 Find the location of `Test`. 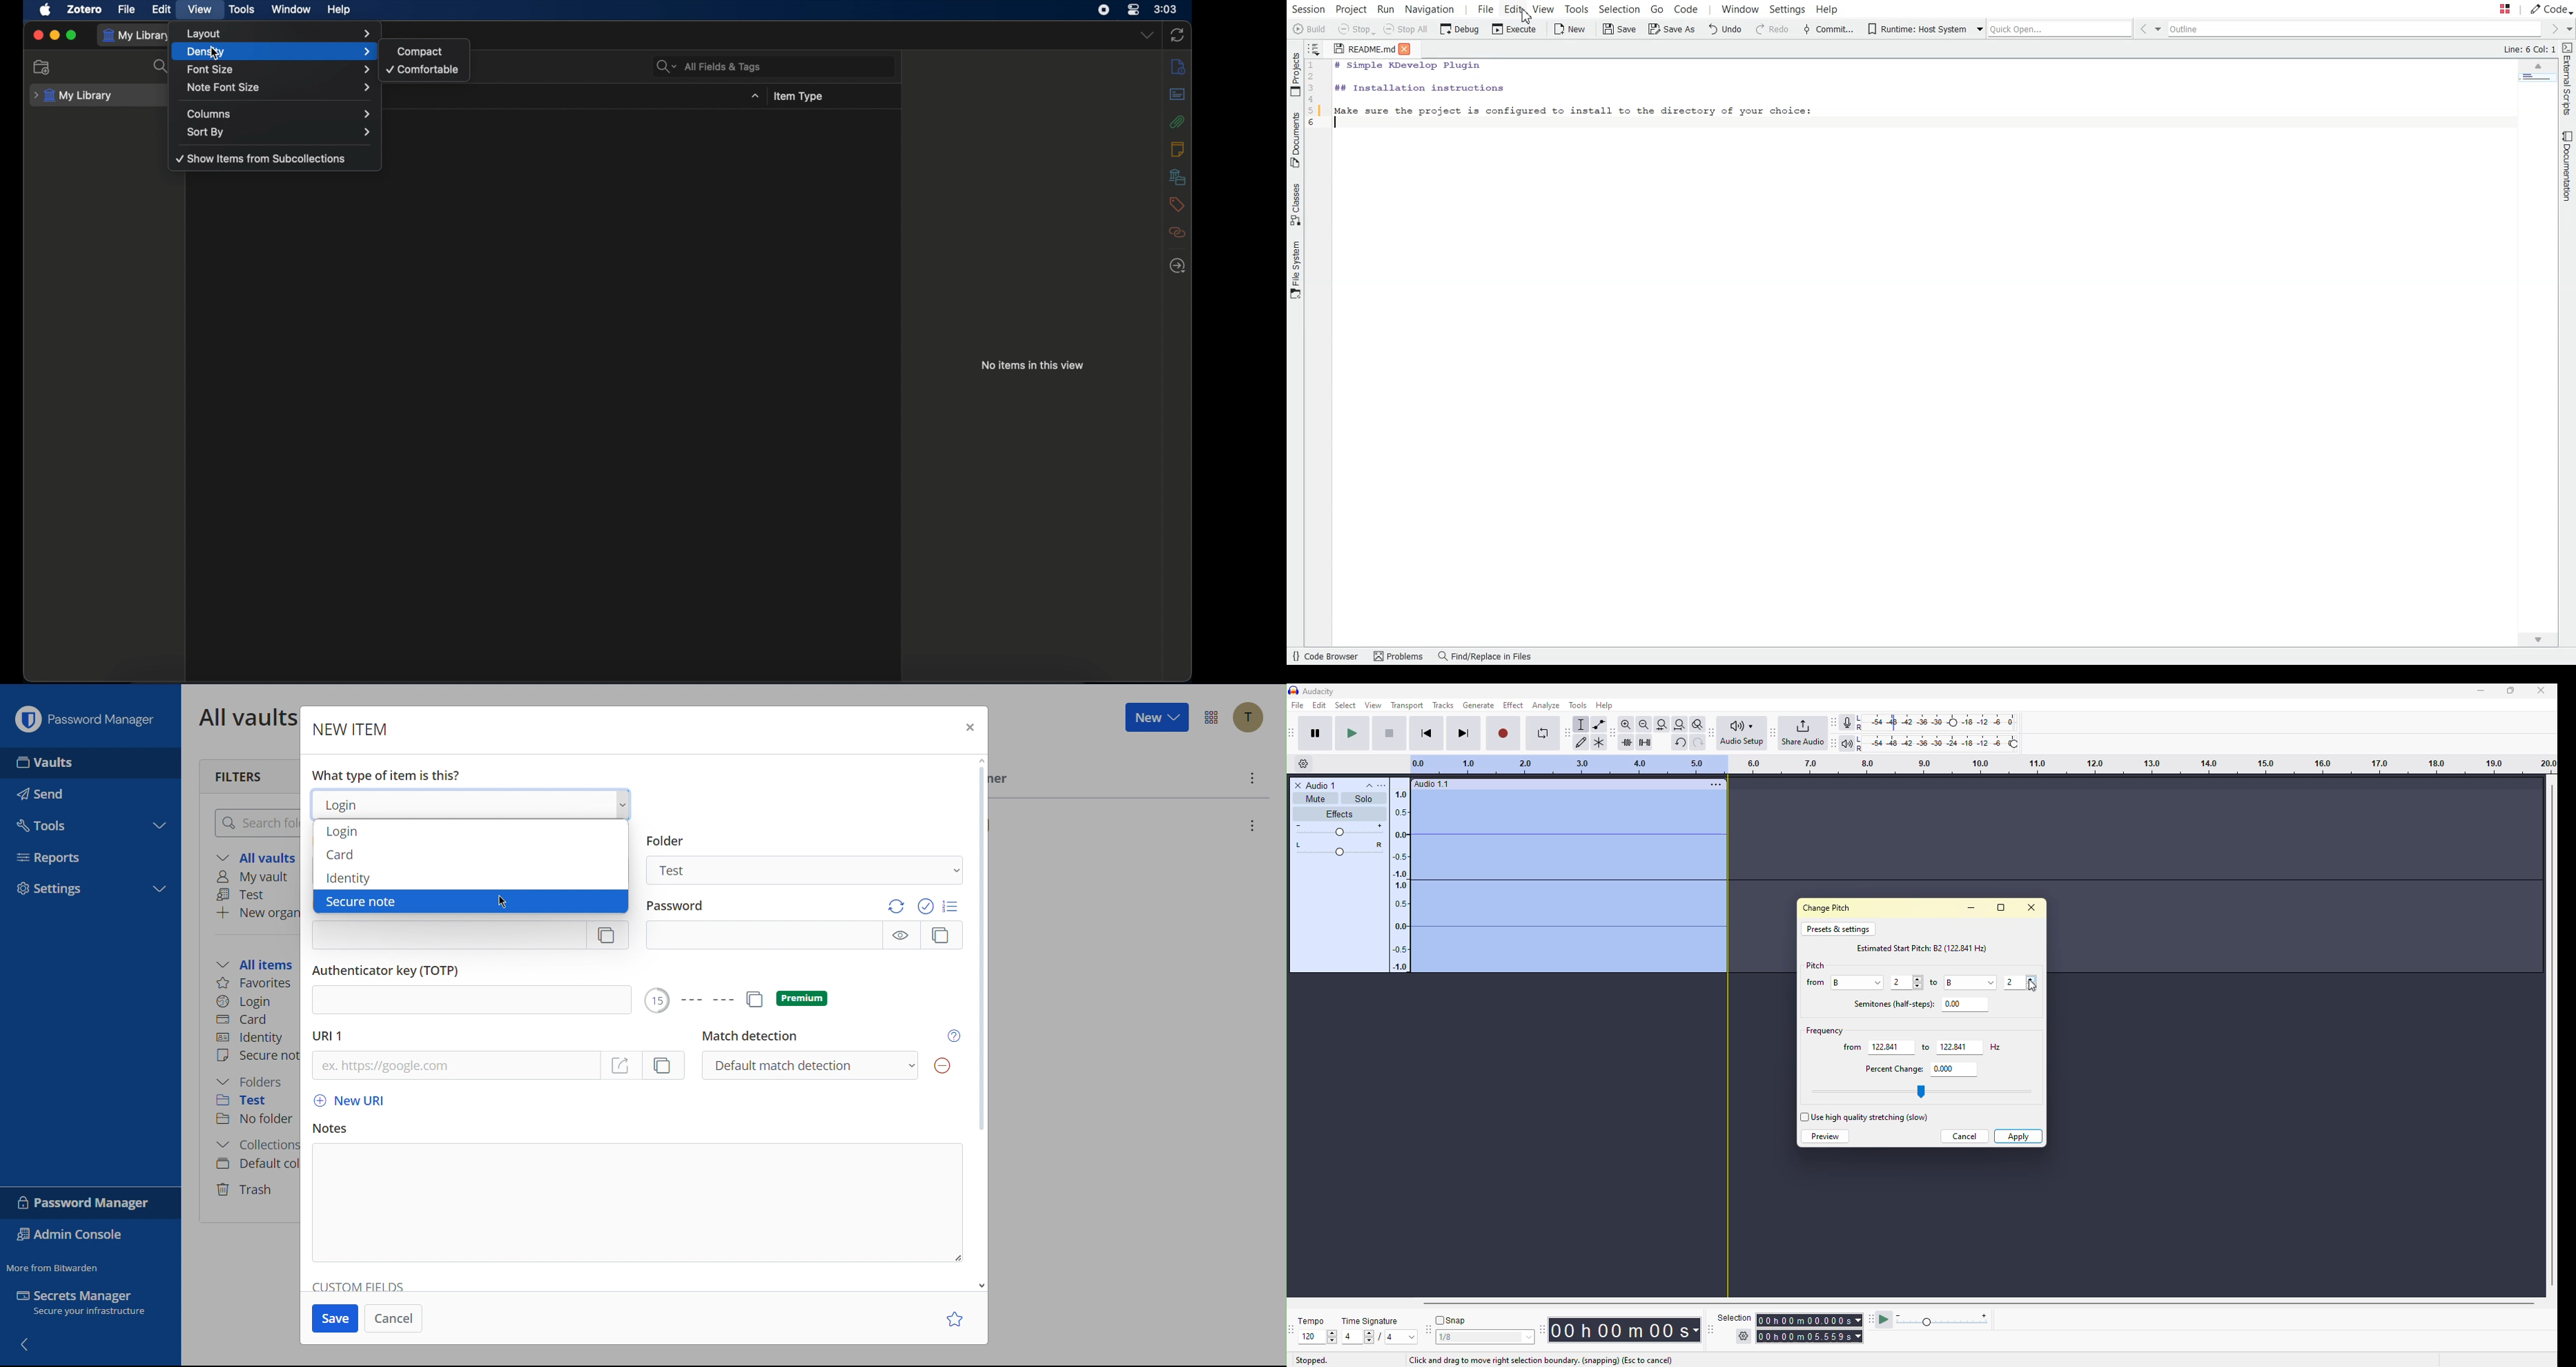

Test is located at coordinates (807, 870).